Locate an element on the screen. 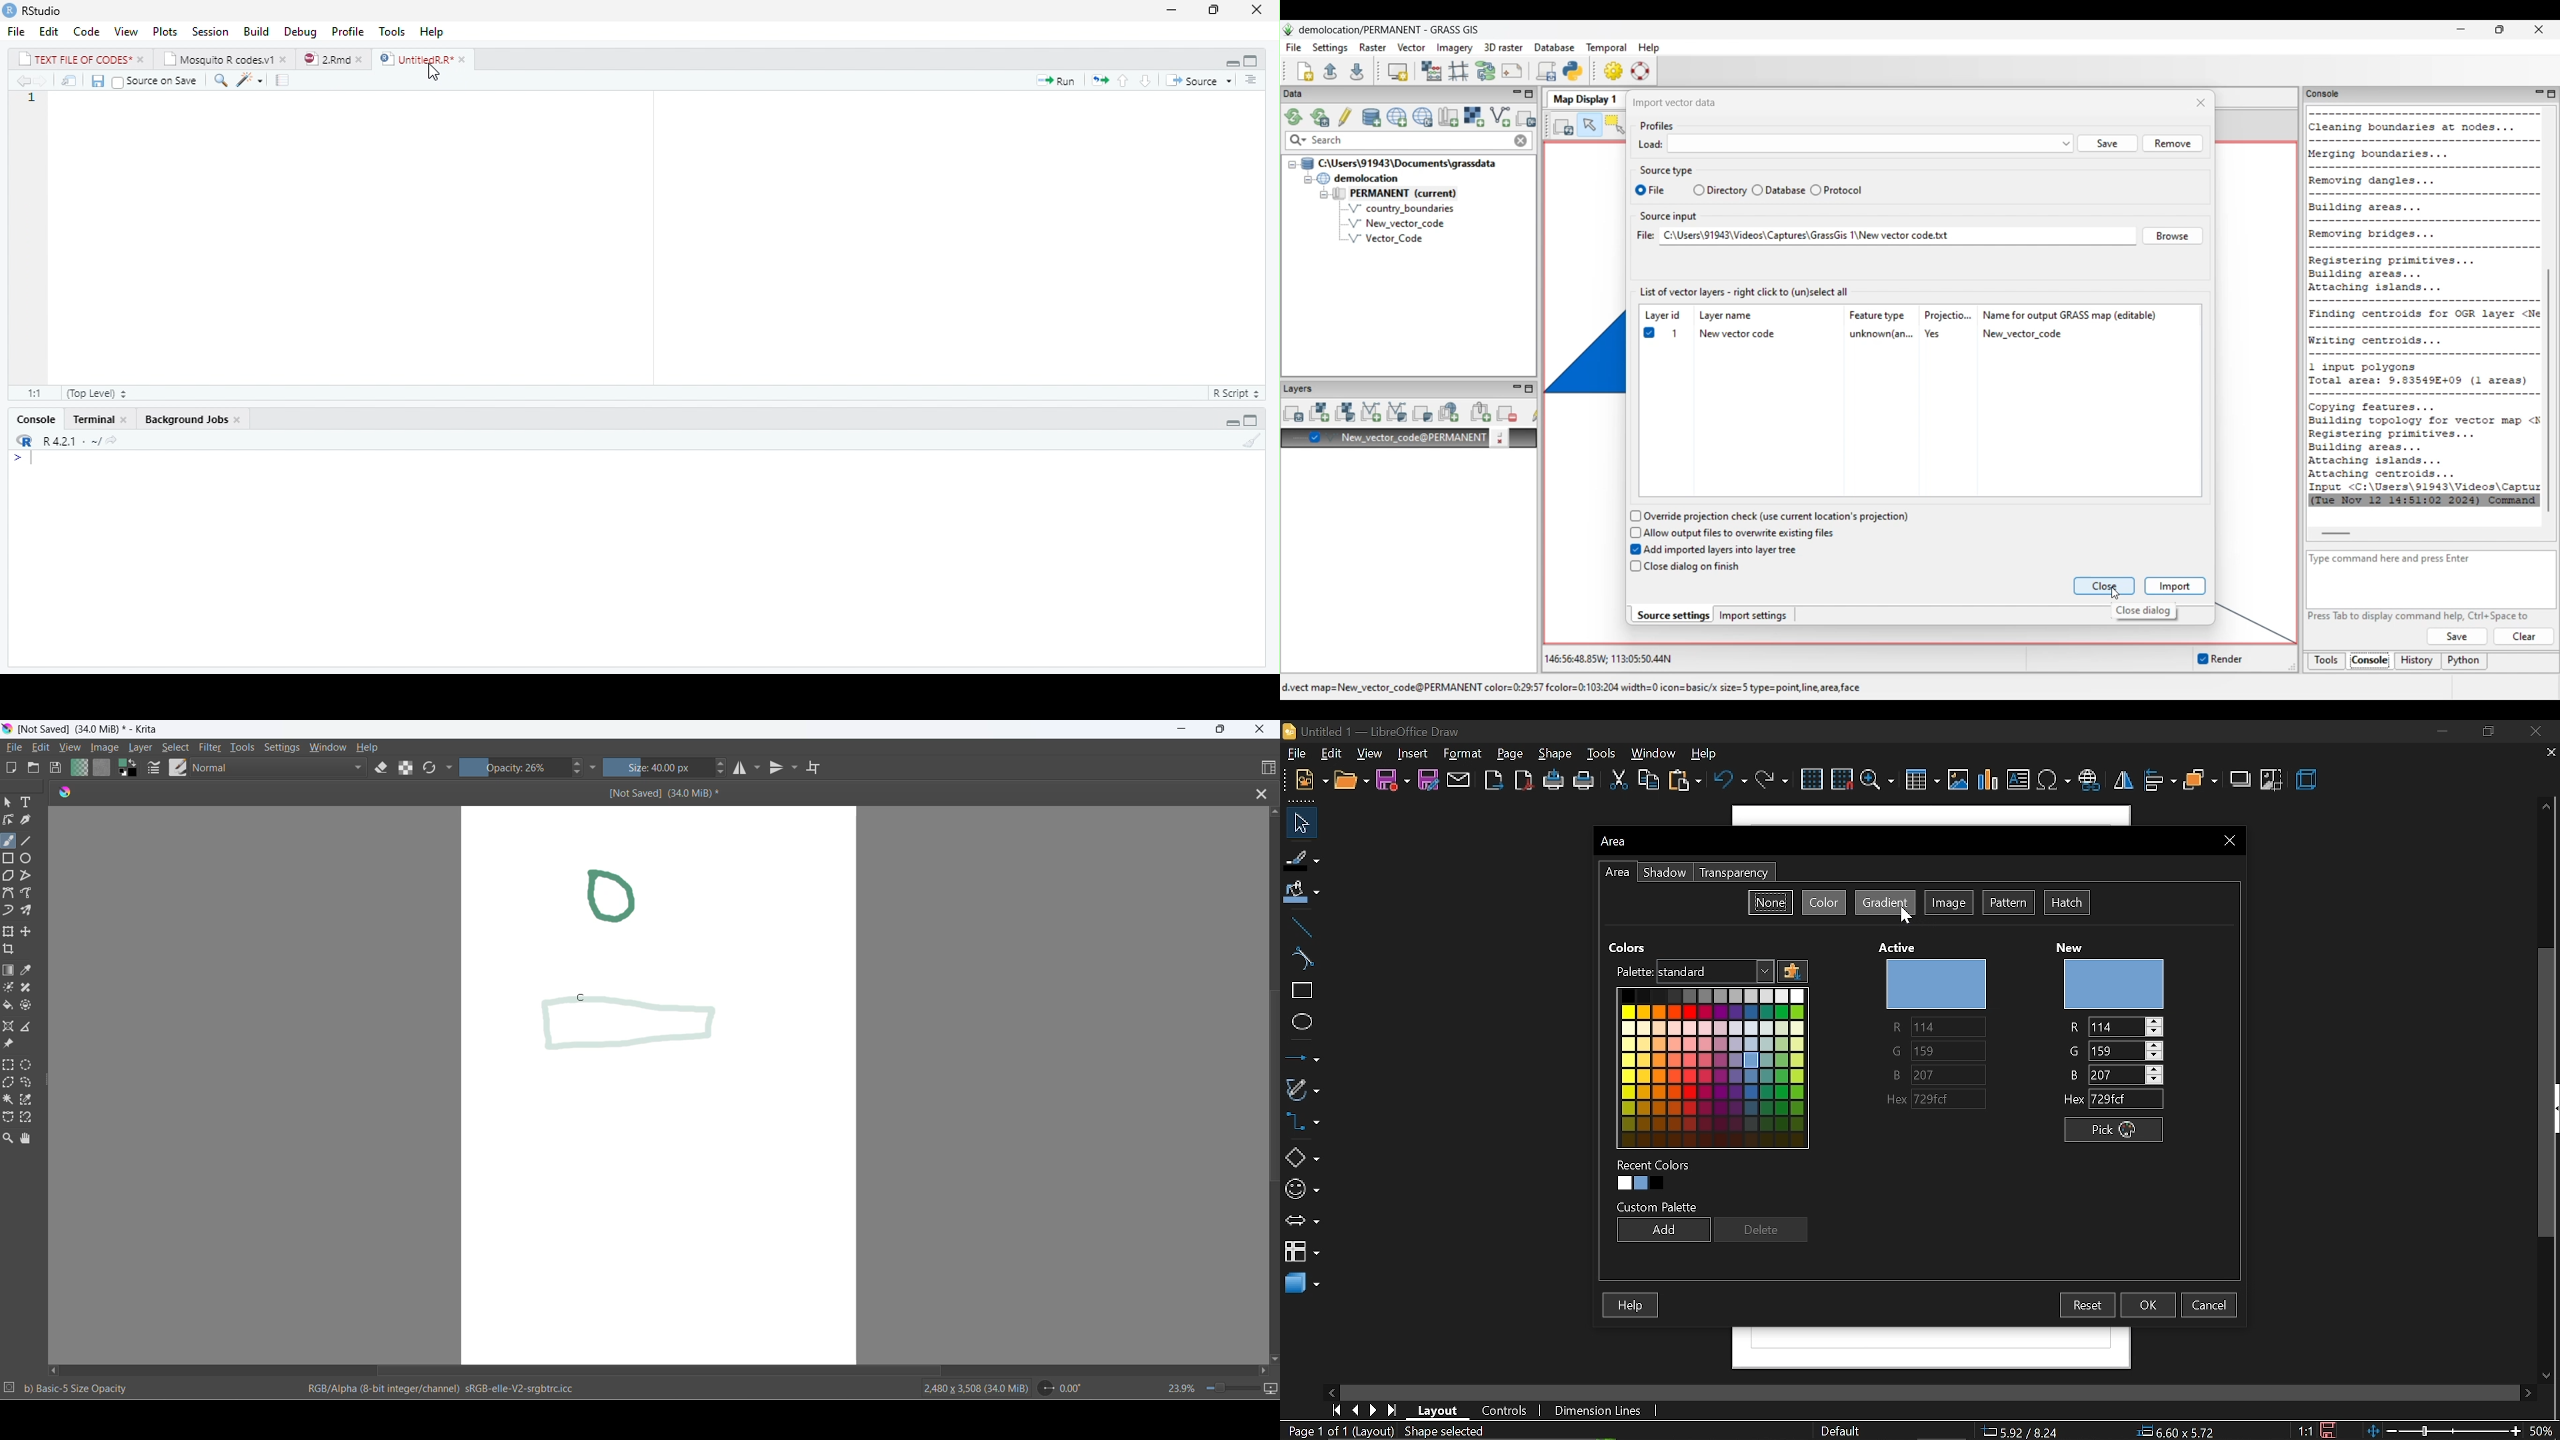 This screenshot has width=2576, height=1456. transform a layer is located at coordinates (10, 933).